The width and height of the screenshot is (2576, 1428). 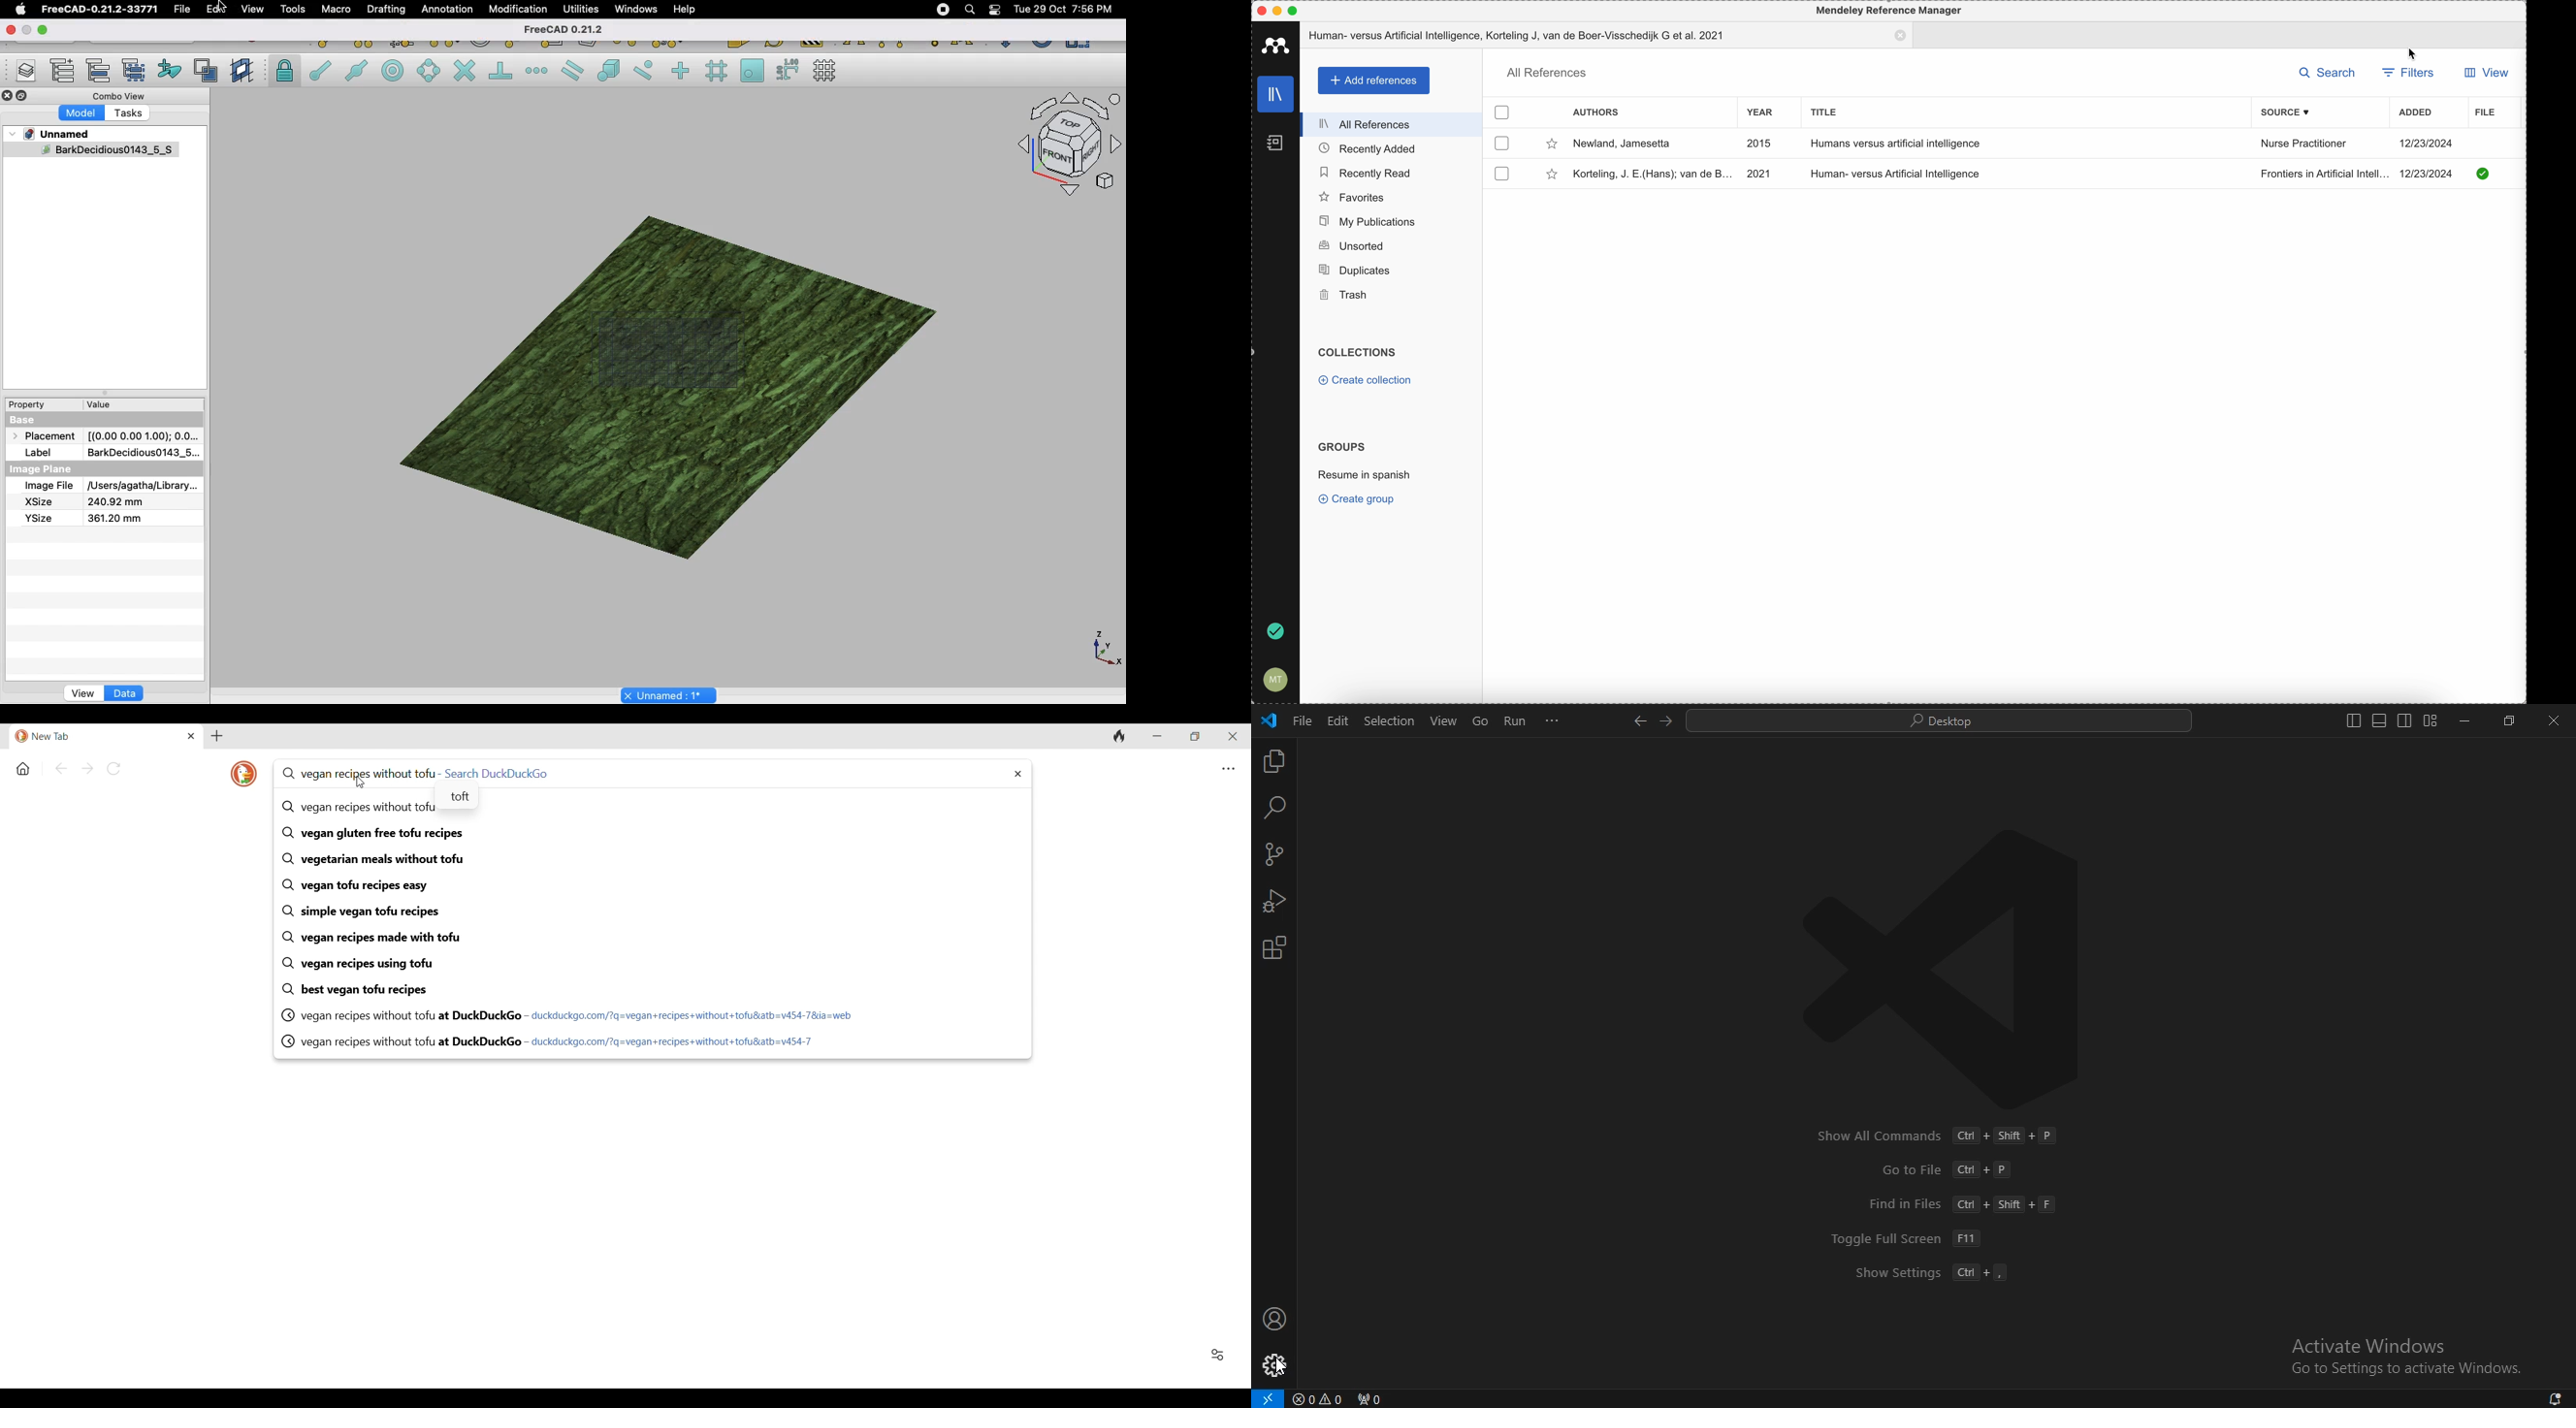 What do you see at coordinates (1392, 196) in the screenshot?
I see `favorites` at bounding box center [1392, 196].